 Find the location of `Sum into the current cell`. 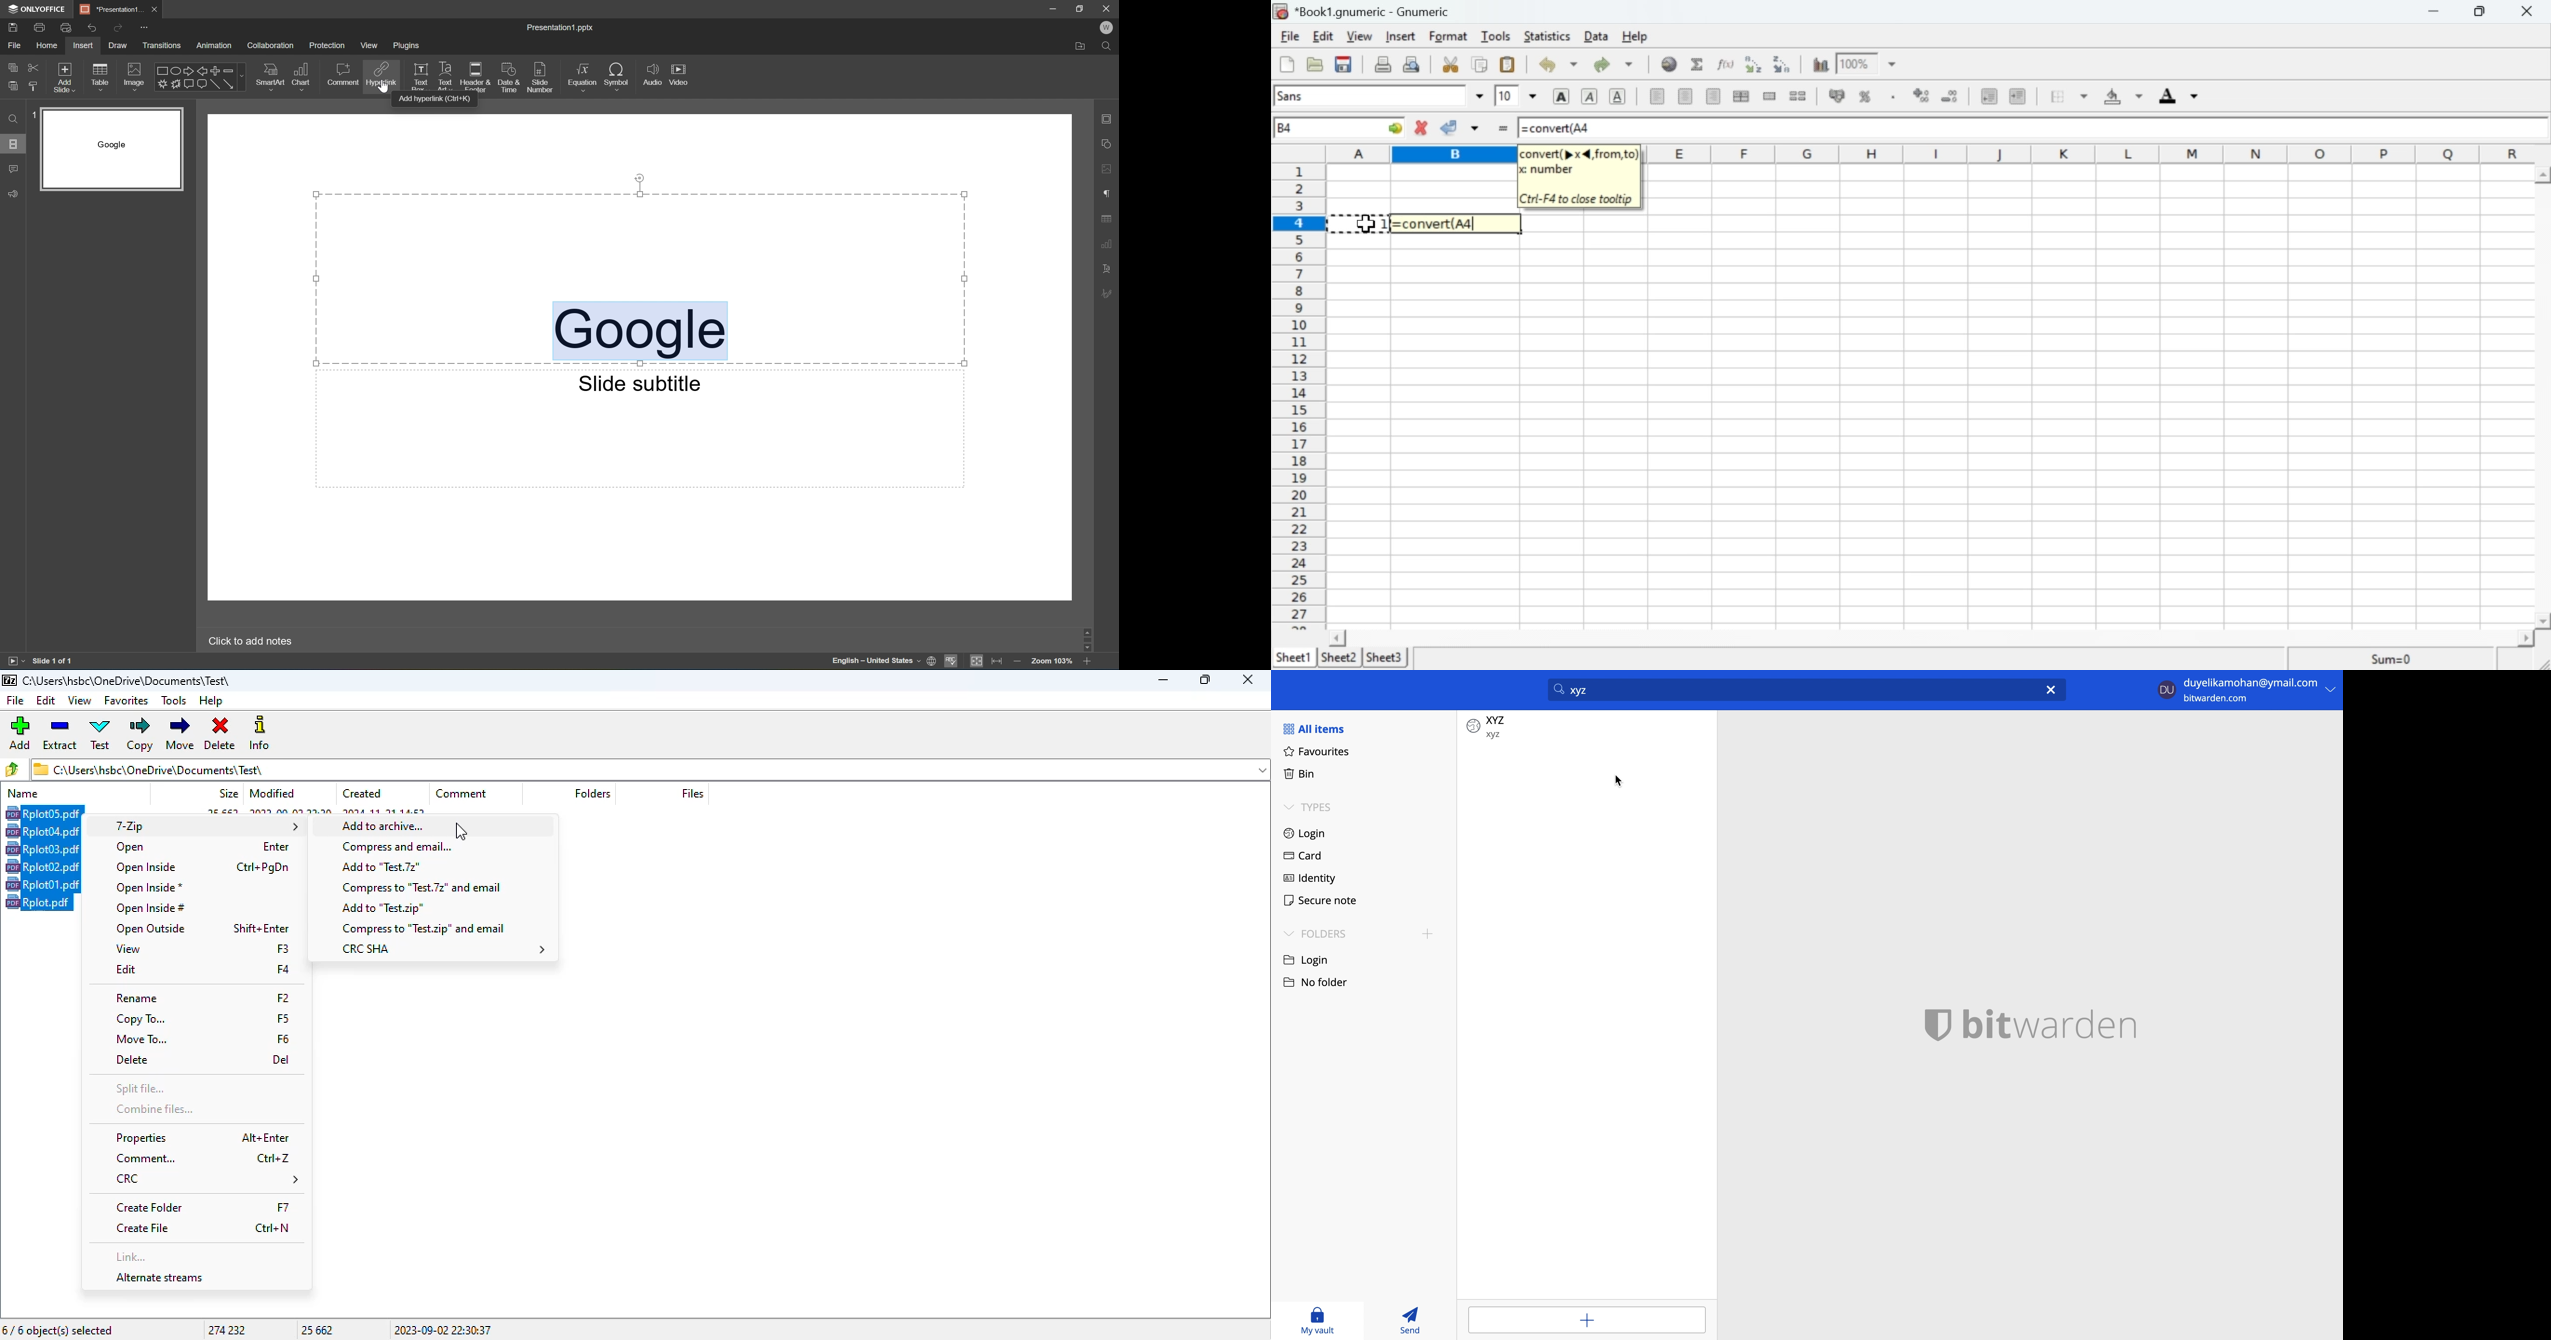

Sum into the current cell is located at coordinates (1700, 63).